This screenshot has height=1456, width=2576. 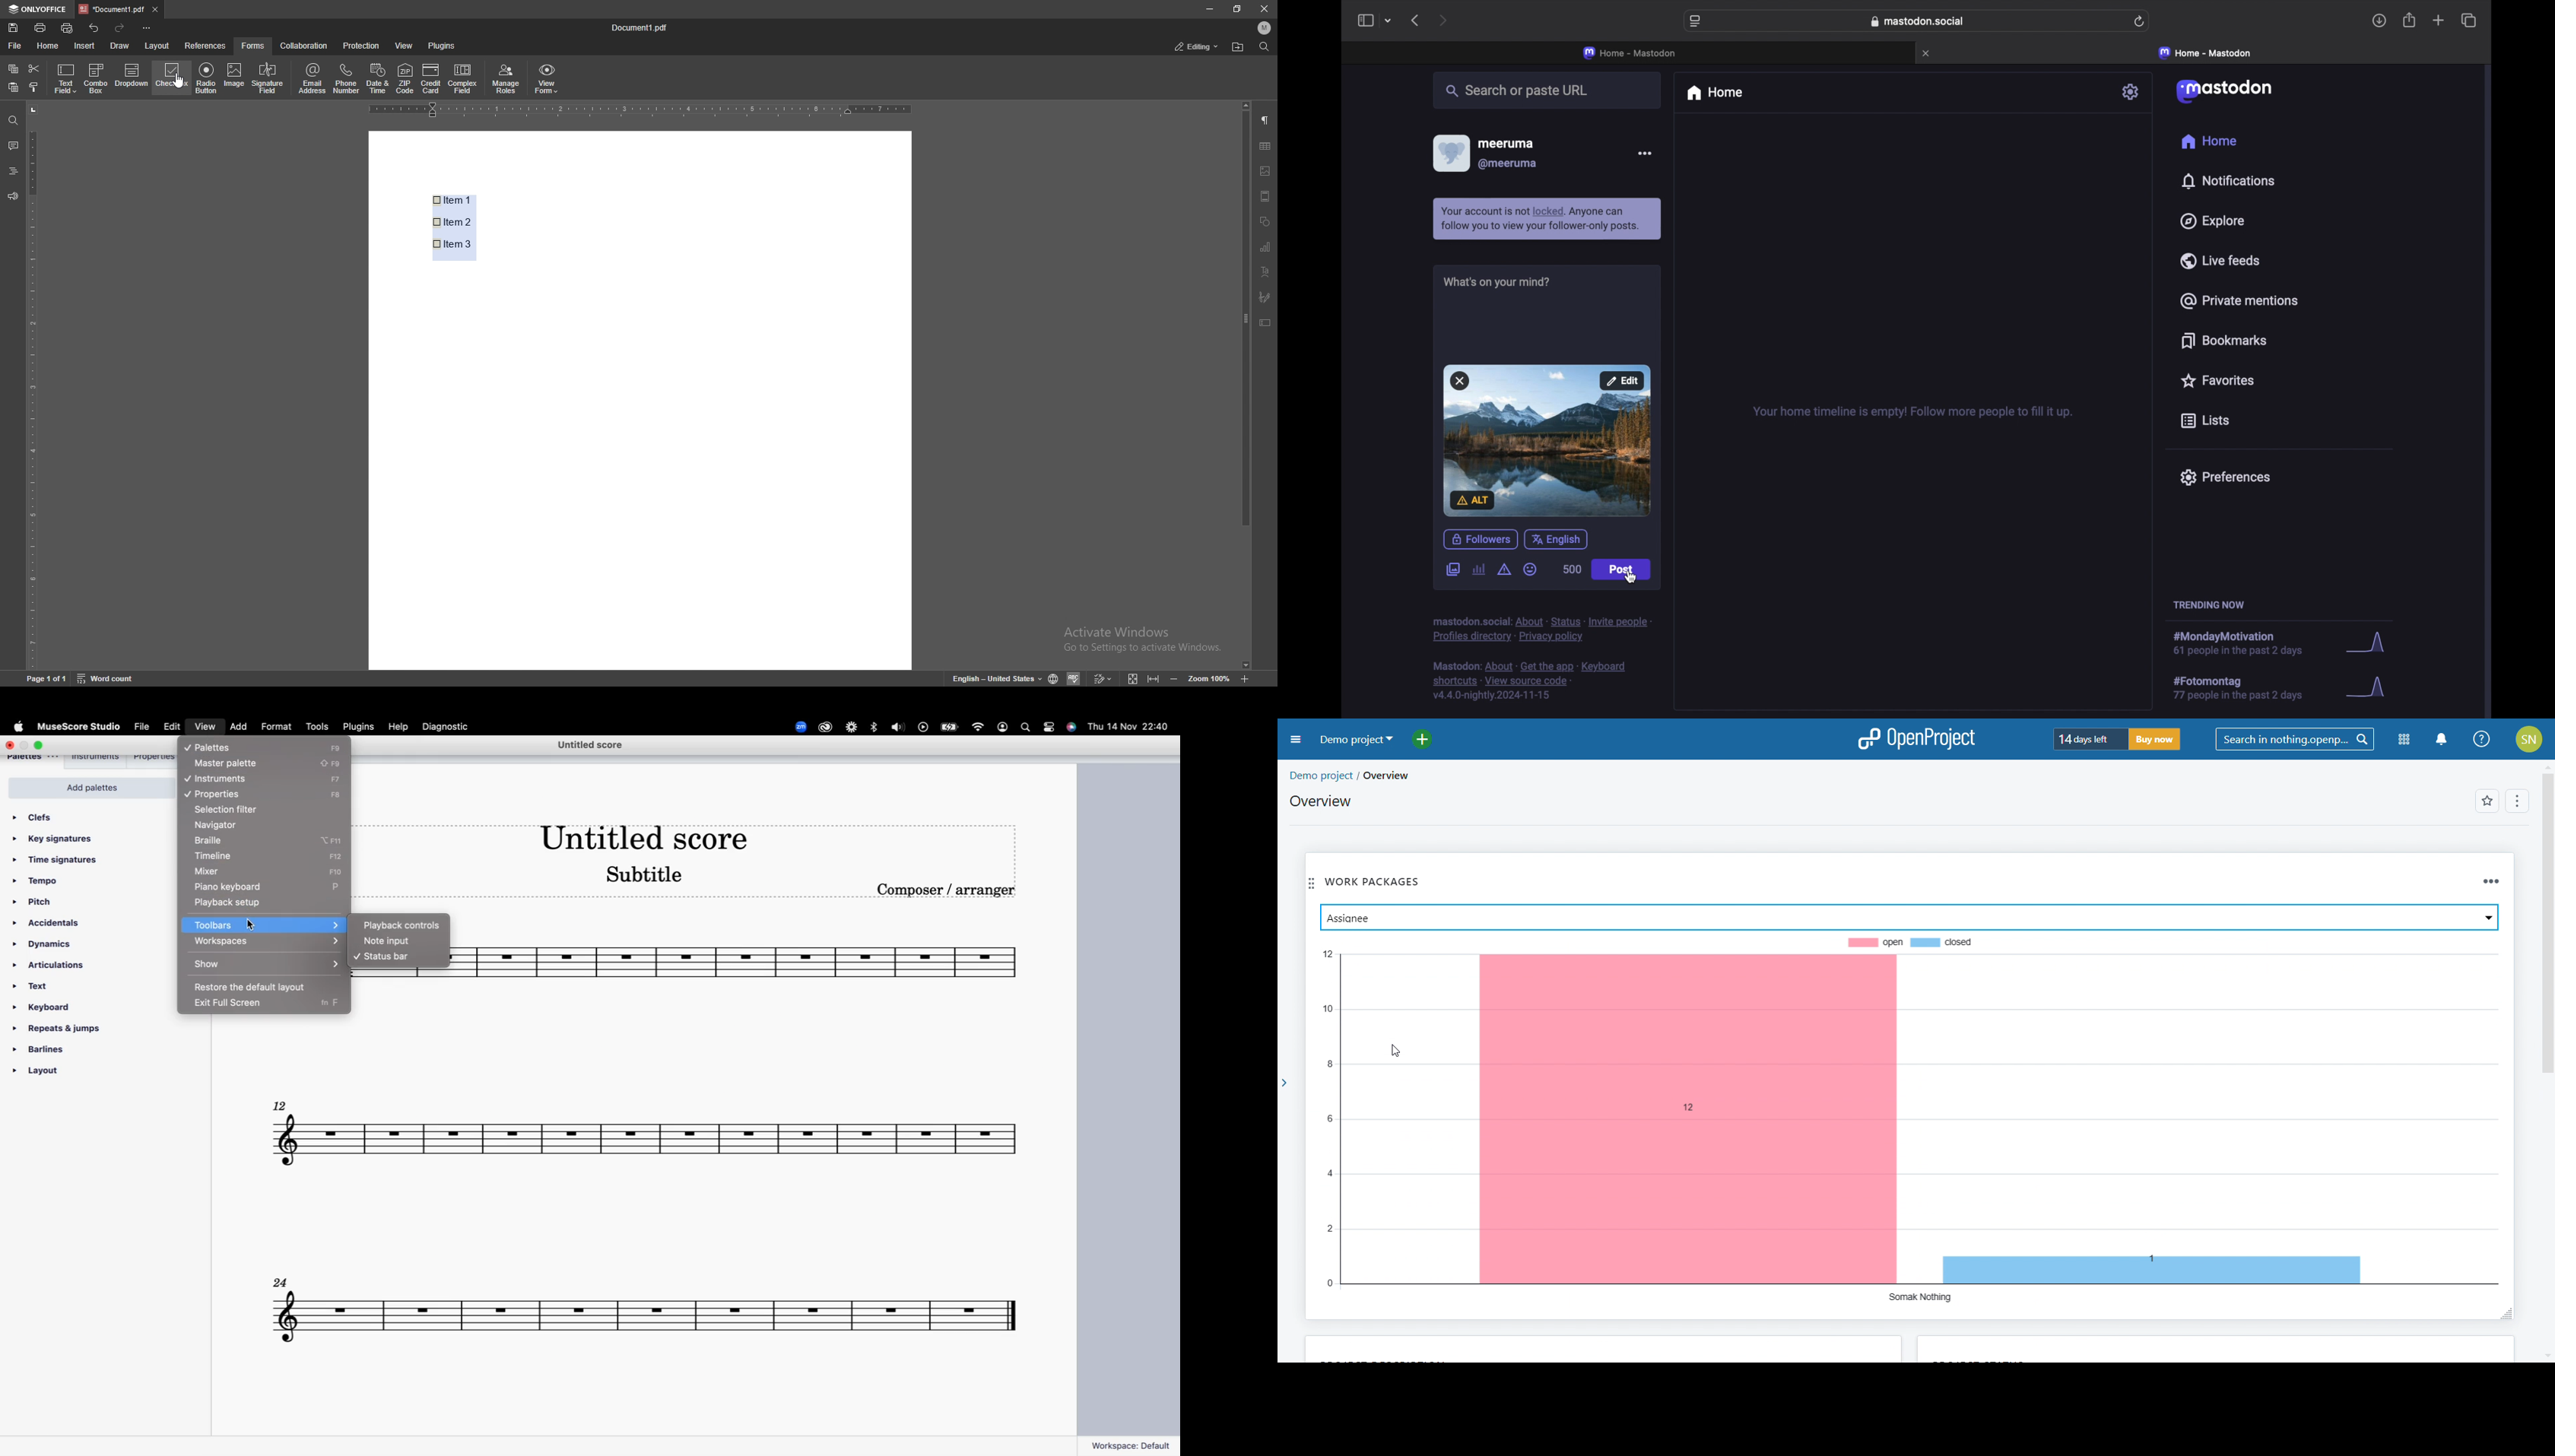 I want to click on selection filter, so click(x=240, y=808).